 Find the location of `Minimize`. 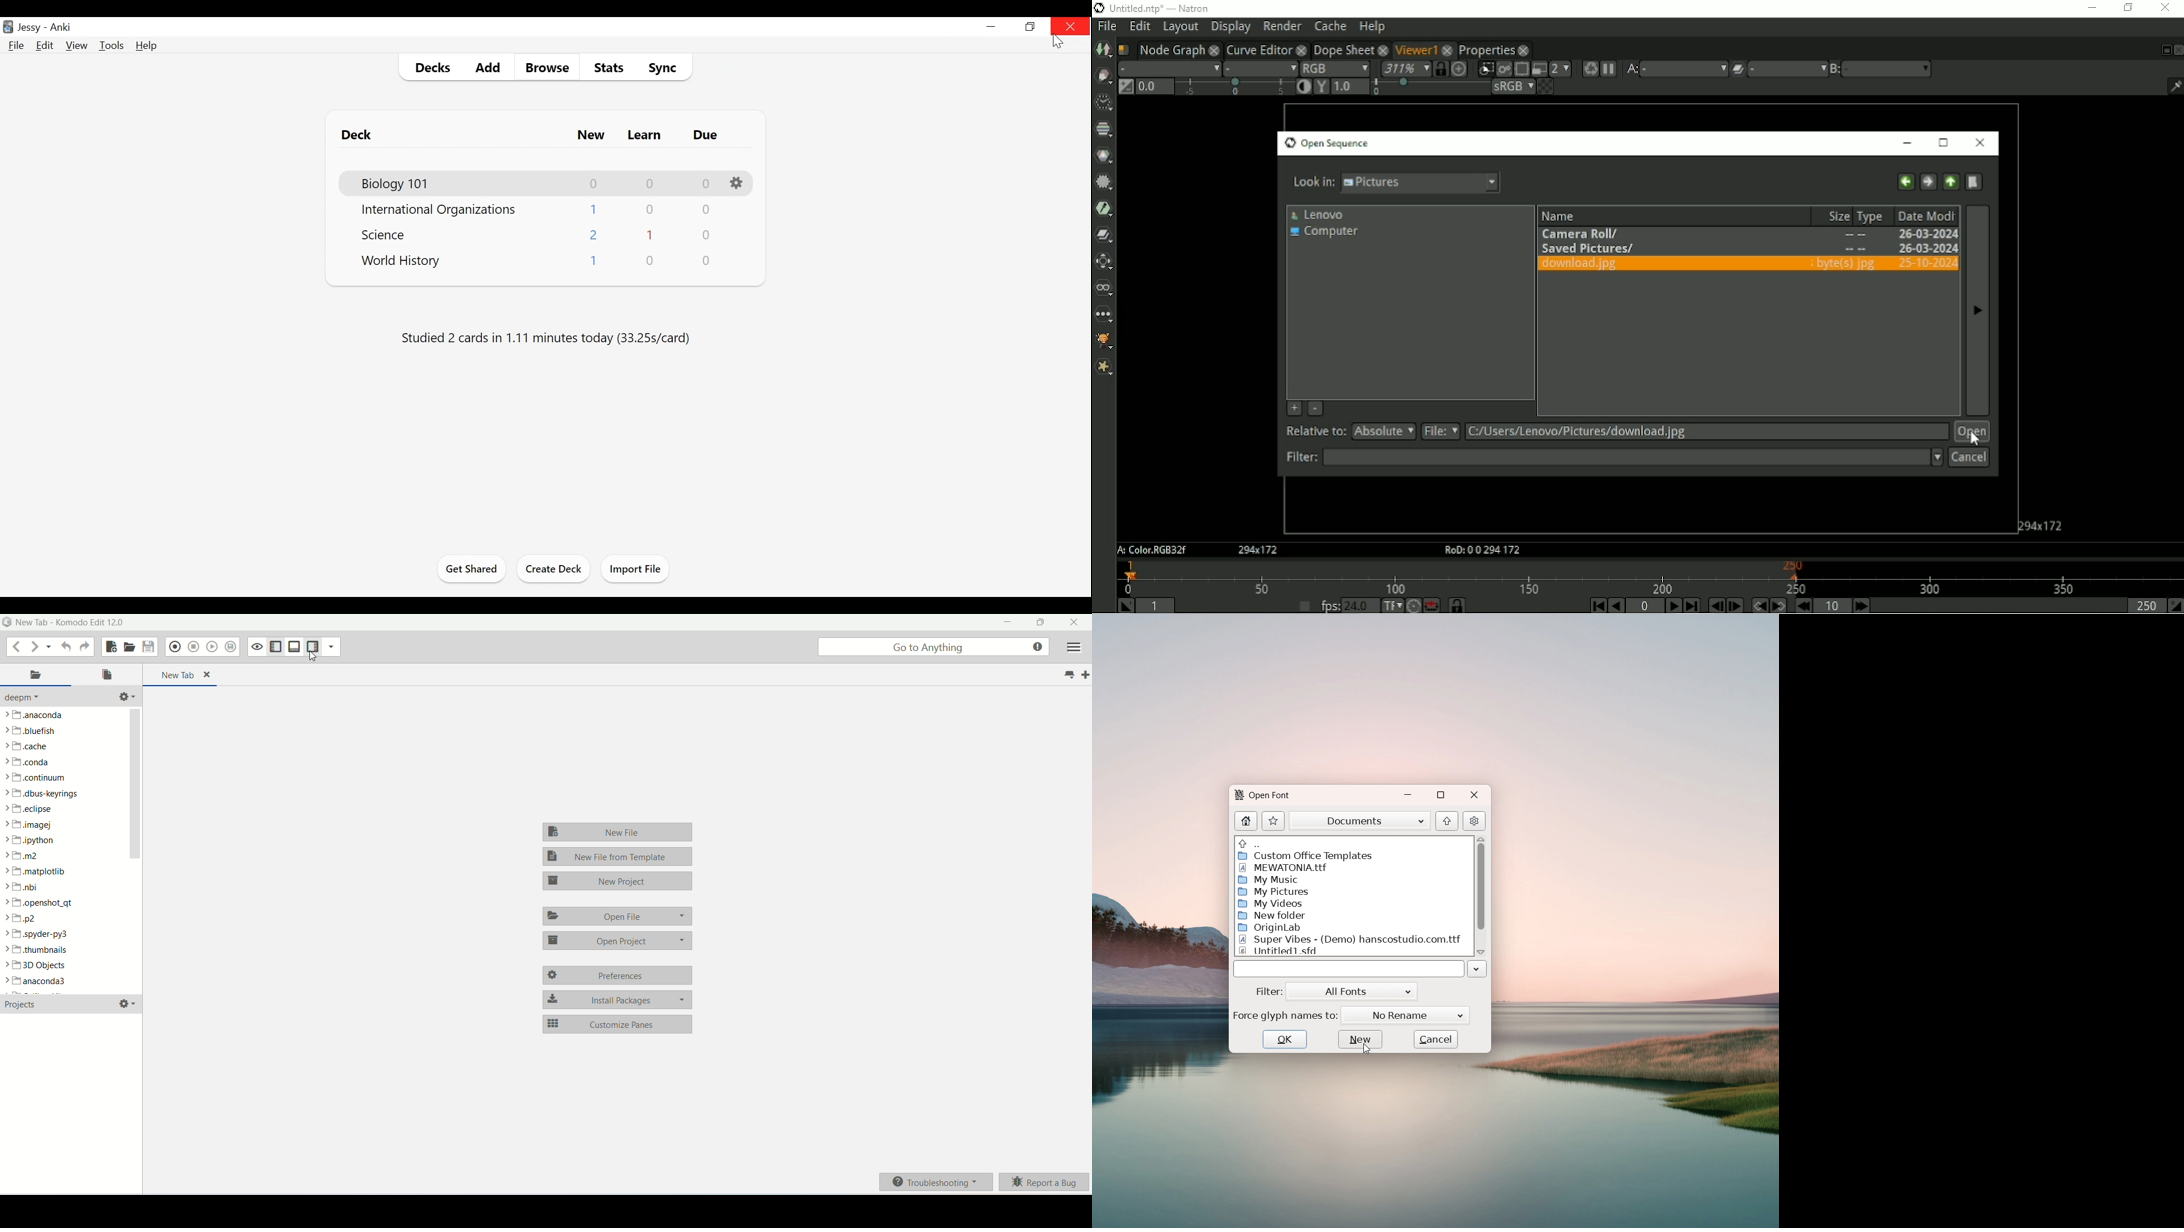

Minimize is located at coordinates (2089, 10).